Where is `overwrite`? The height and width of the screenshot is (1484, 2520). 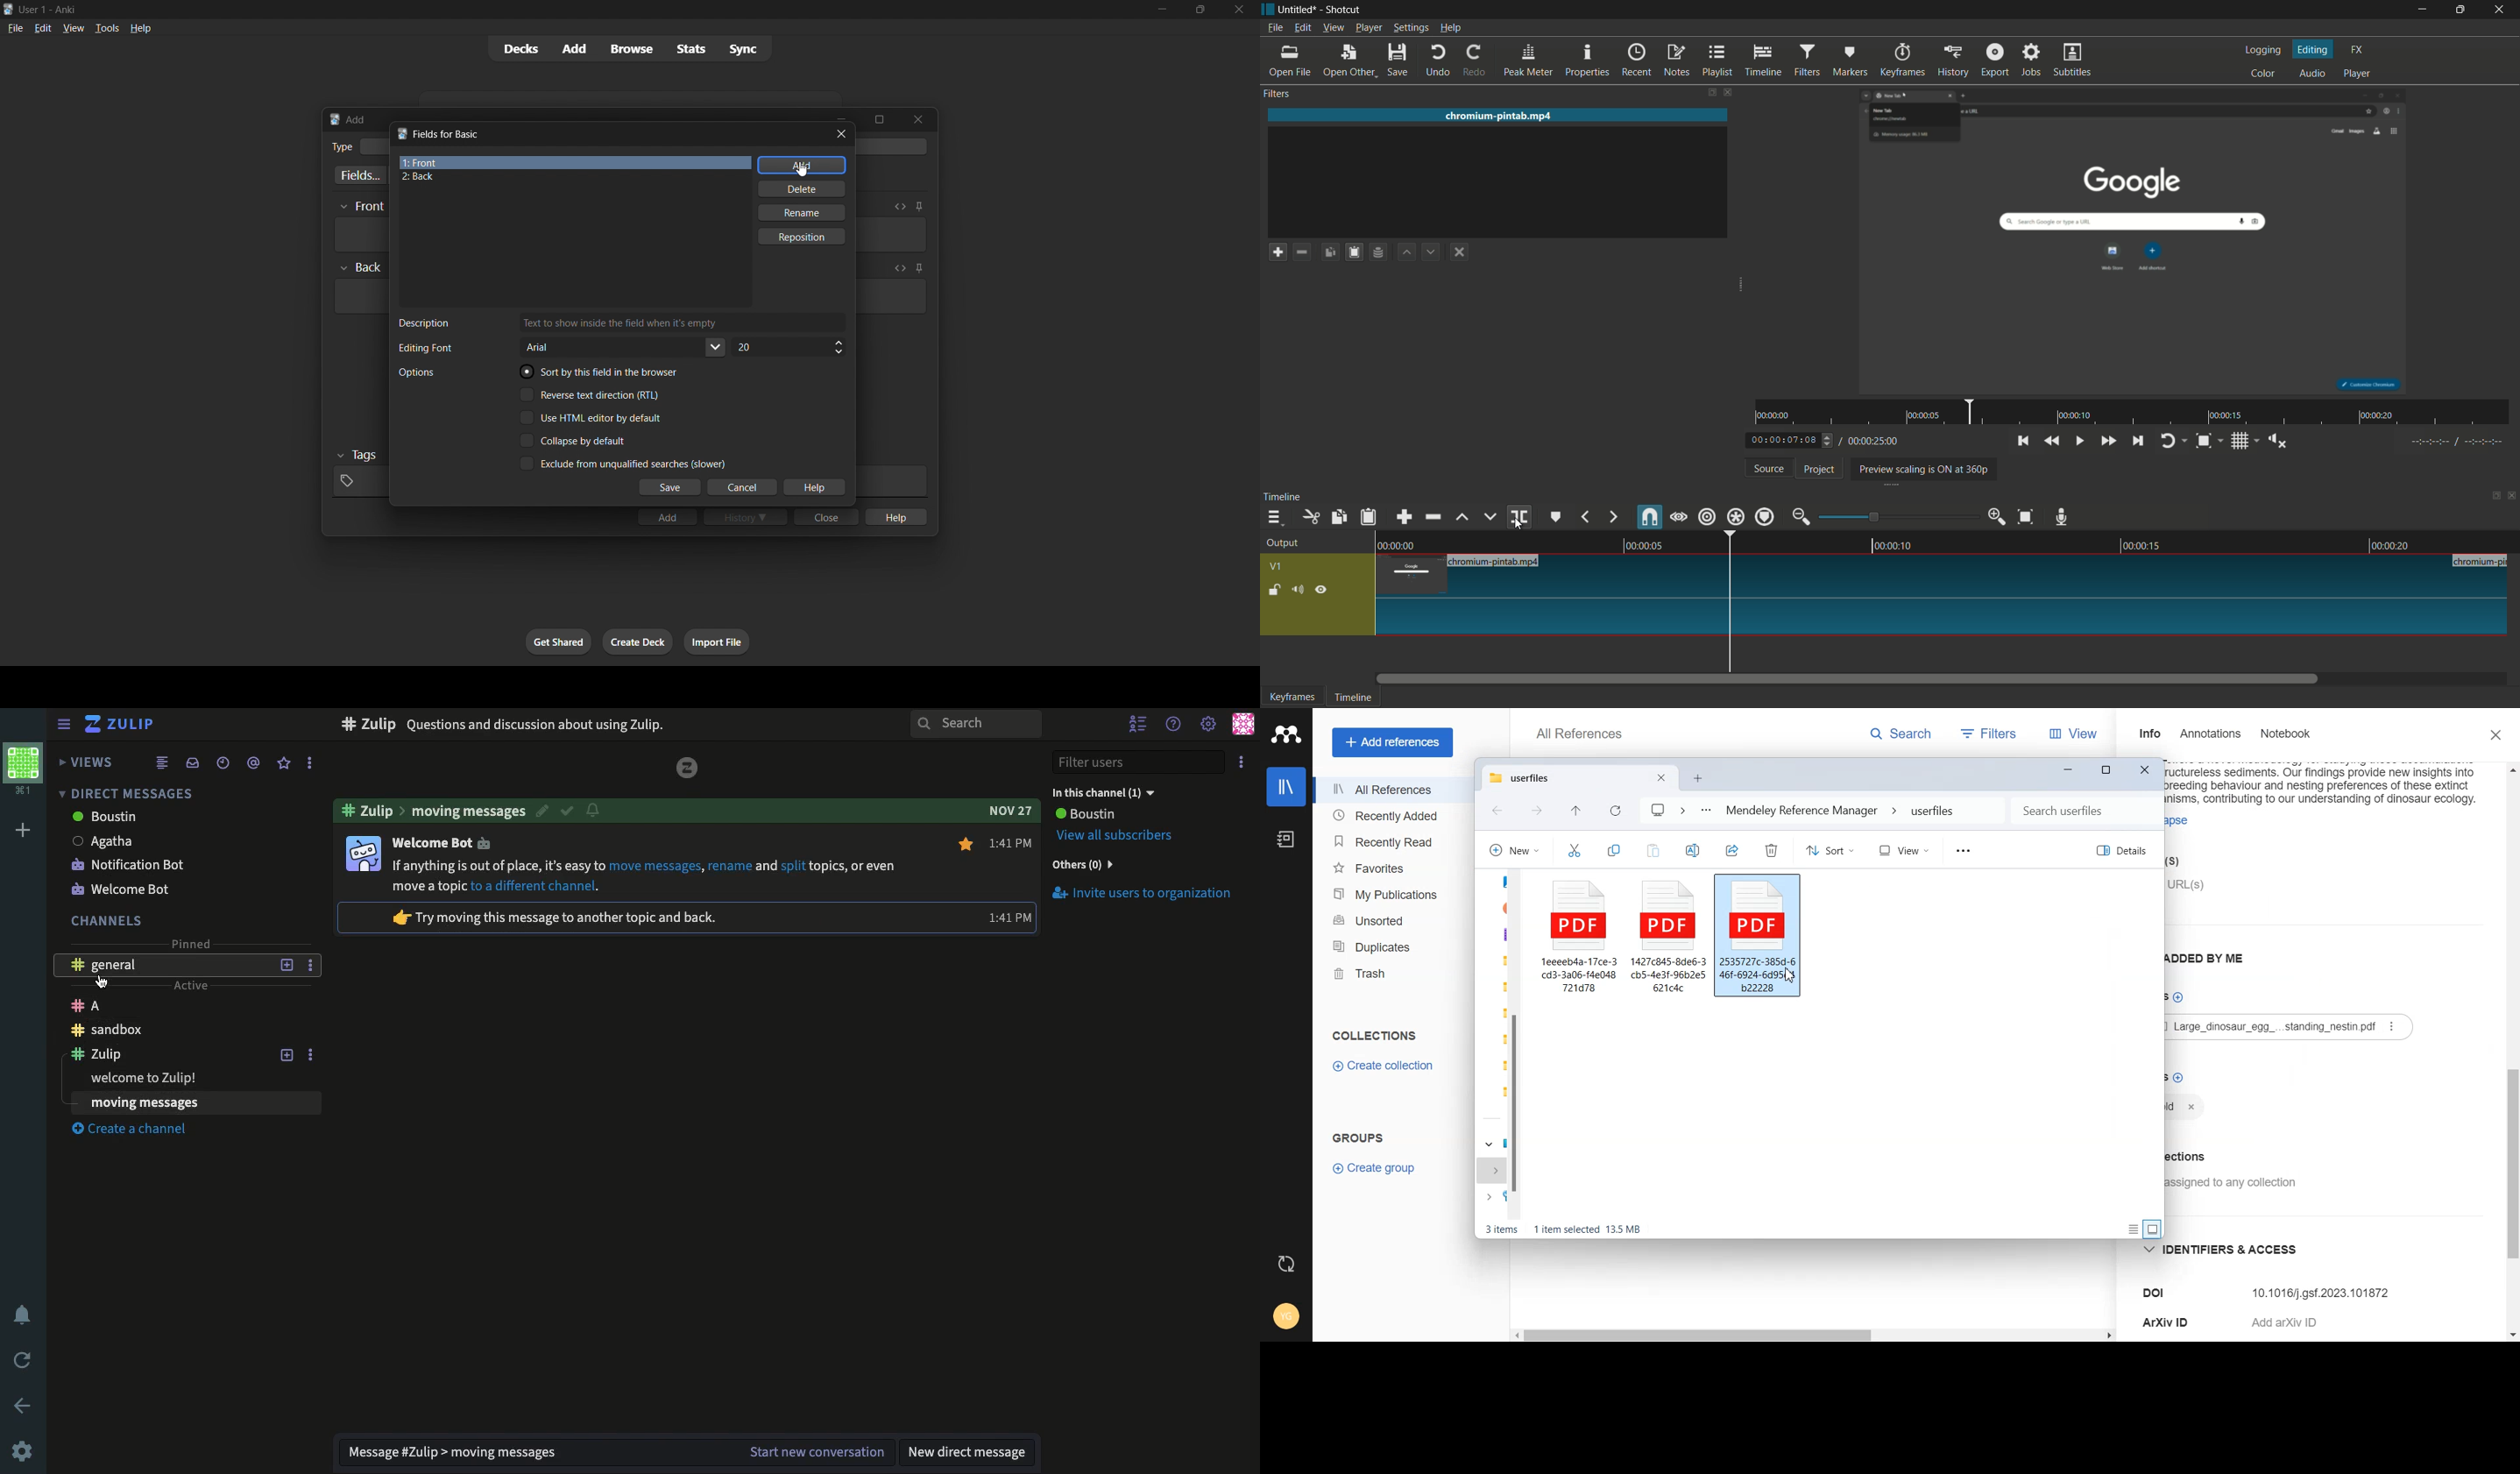 overwrite is located at coordinates (1490, 517).